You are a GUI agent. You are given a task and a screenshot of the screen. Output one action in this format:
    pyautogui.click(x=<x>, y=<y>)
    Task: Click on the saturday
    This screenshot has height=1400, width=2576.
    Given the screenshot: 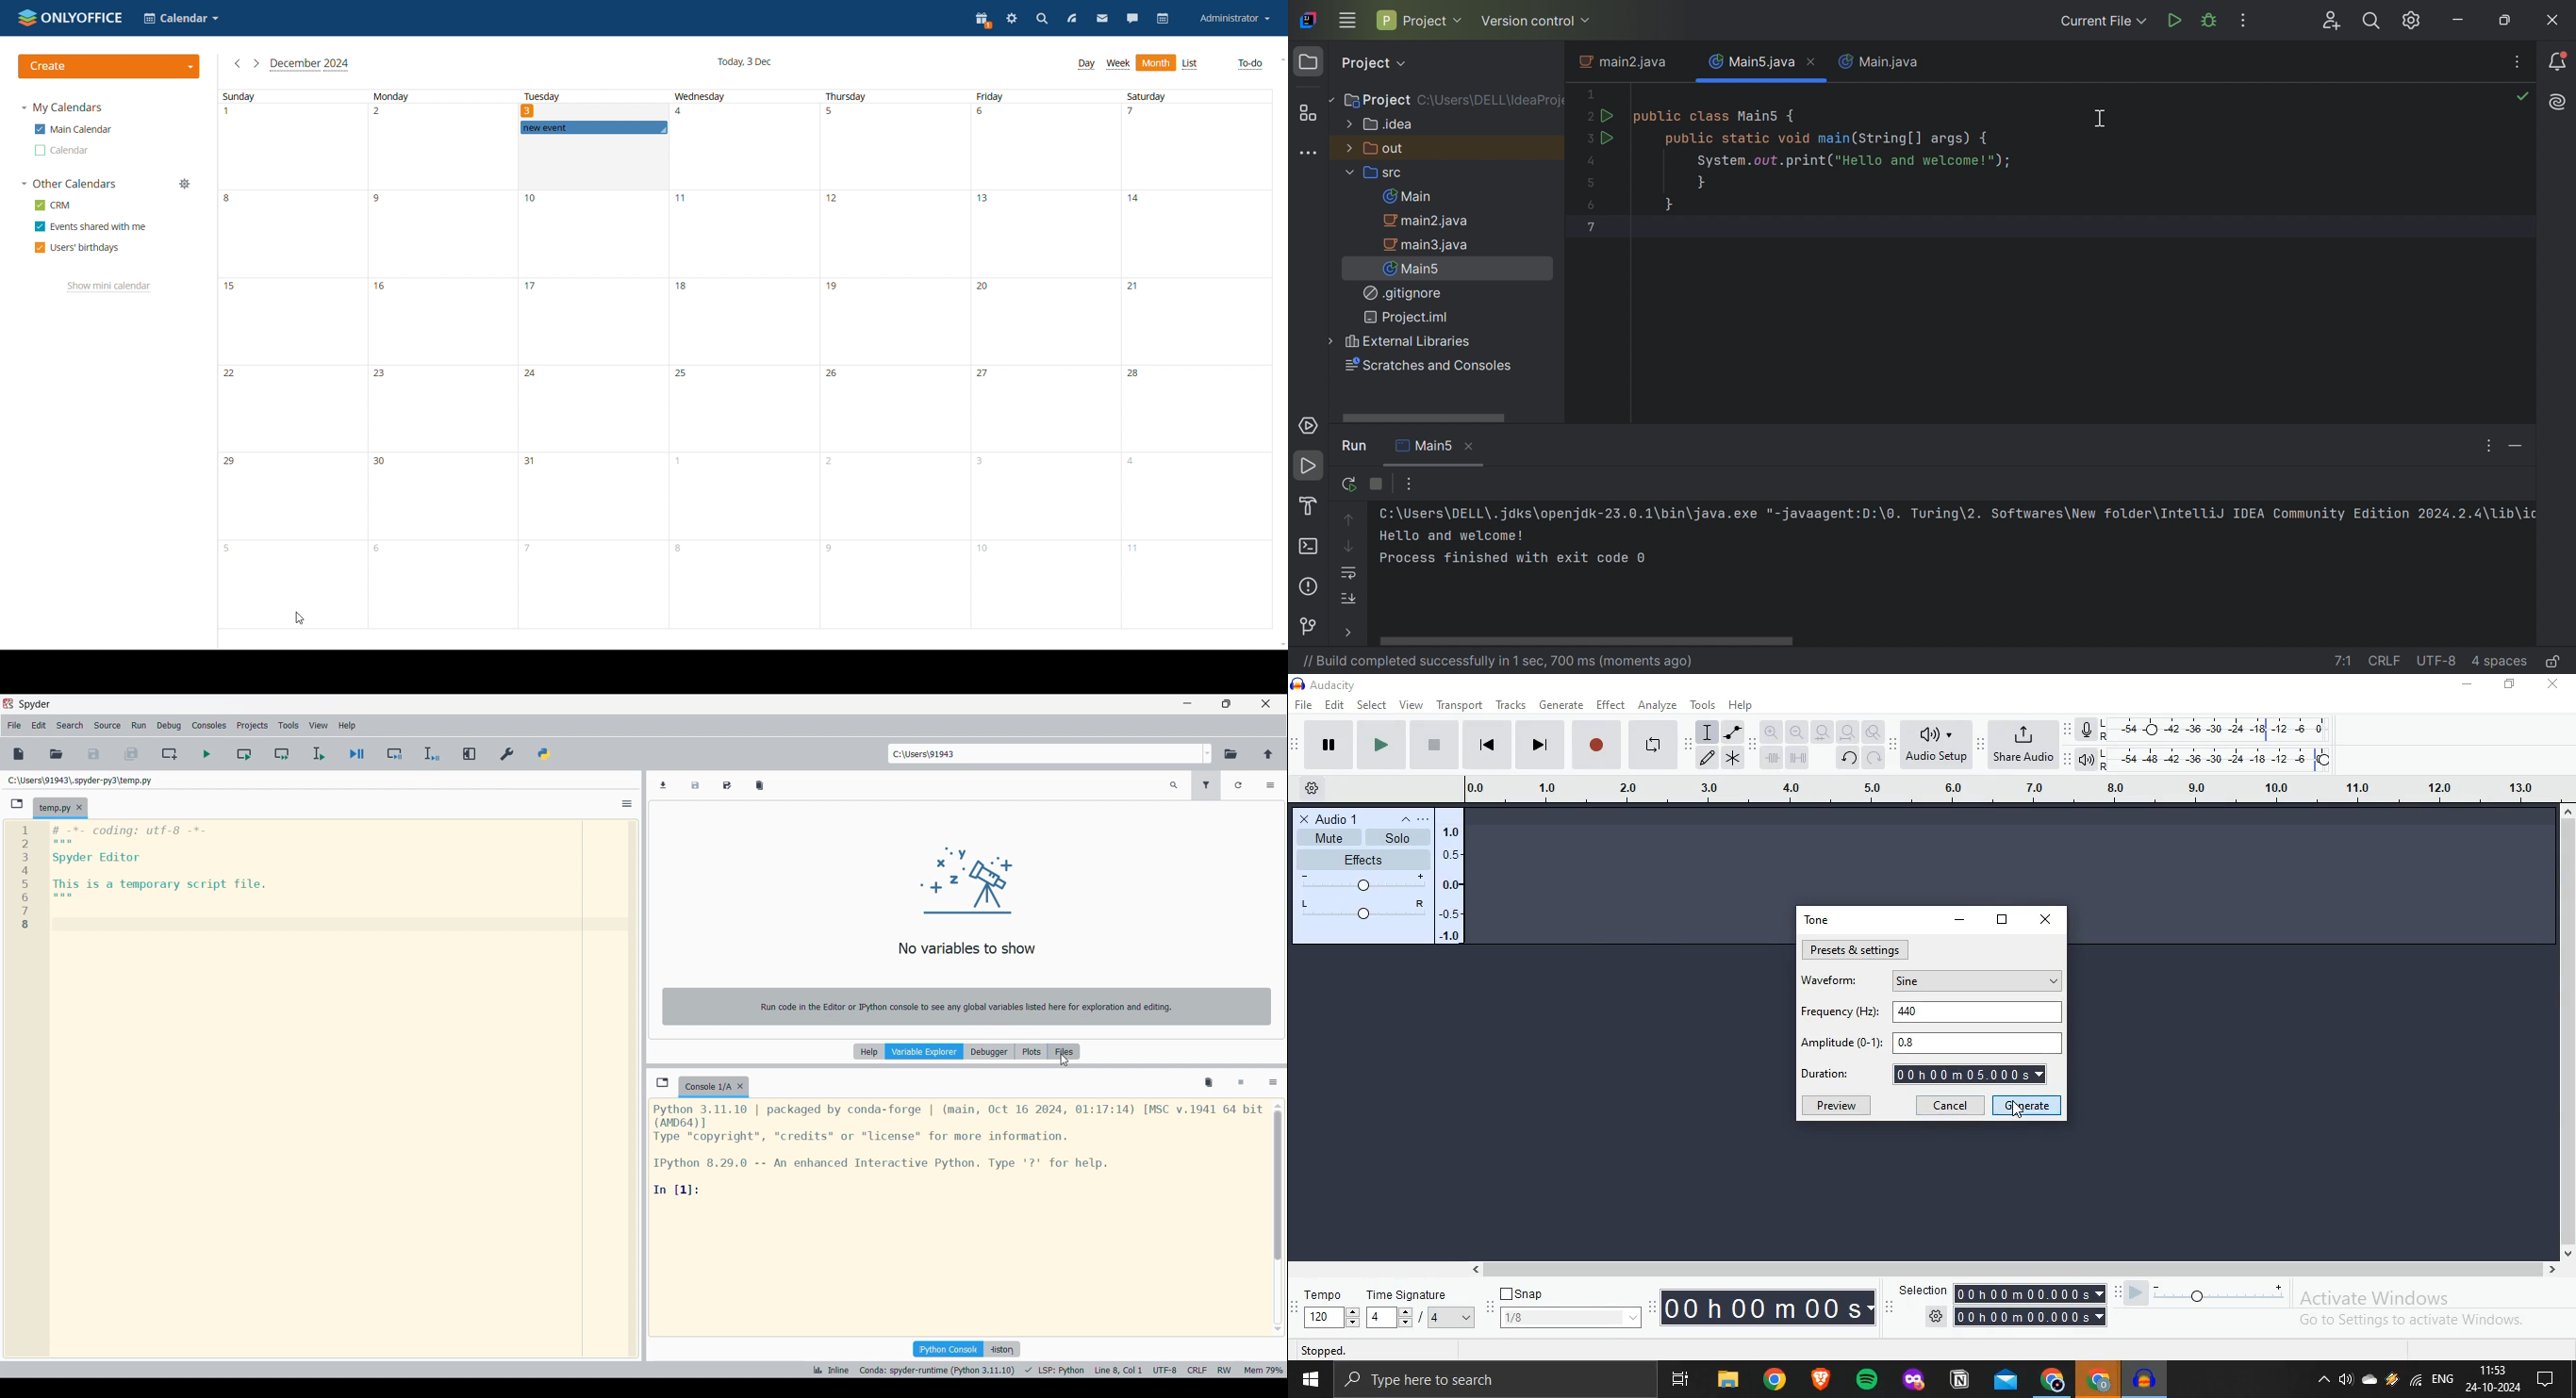 What is the action you would take?
    pyautogui.click(x=1195, y=359)
    